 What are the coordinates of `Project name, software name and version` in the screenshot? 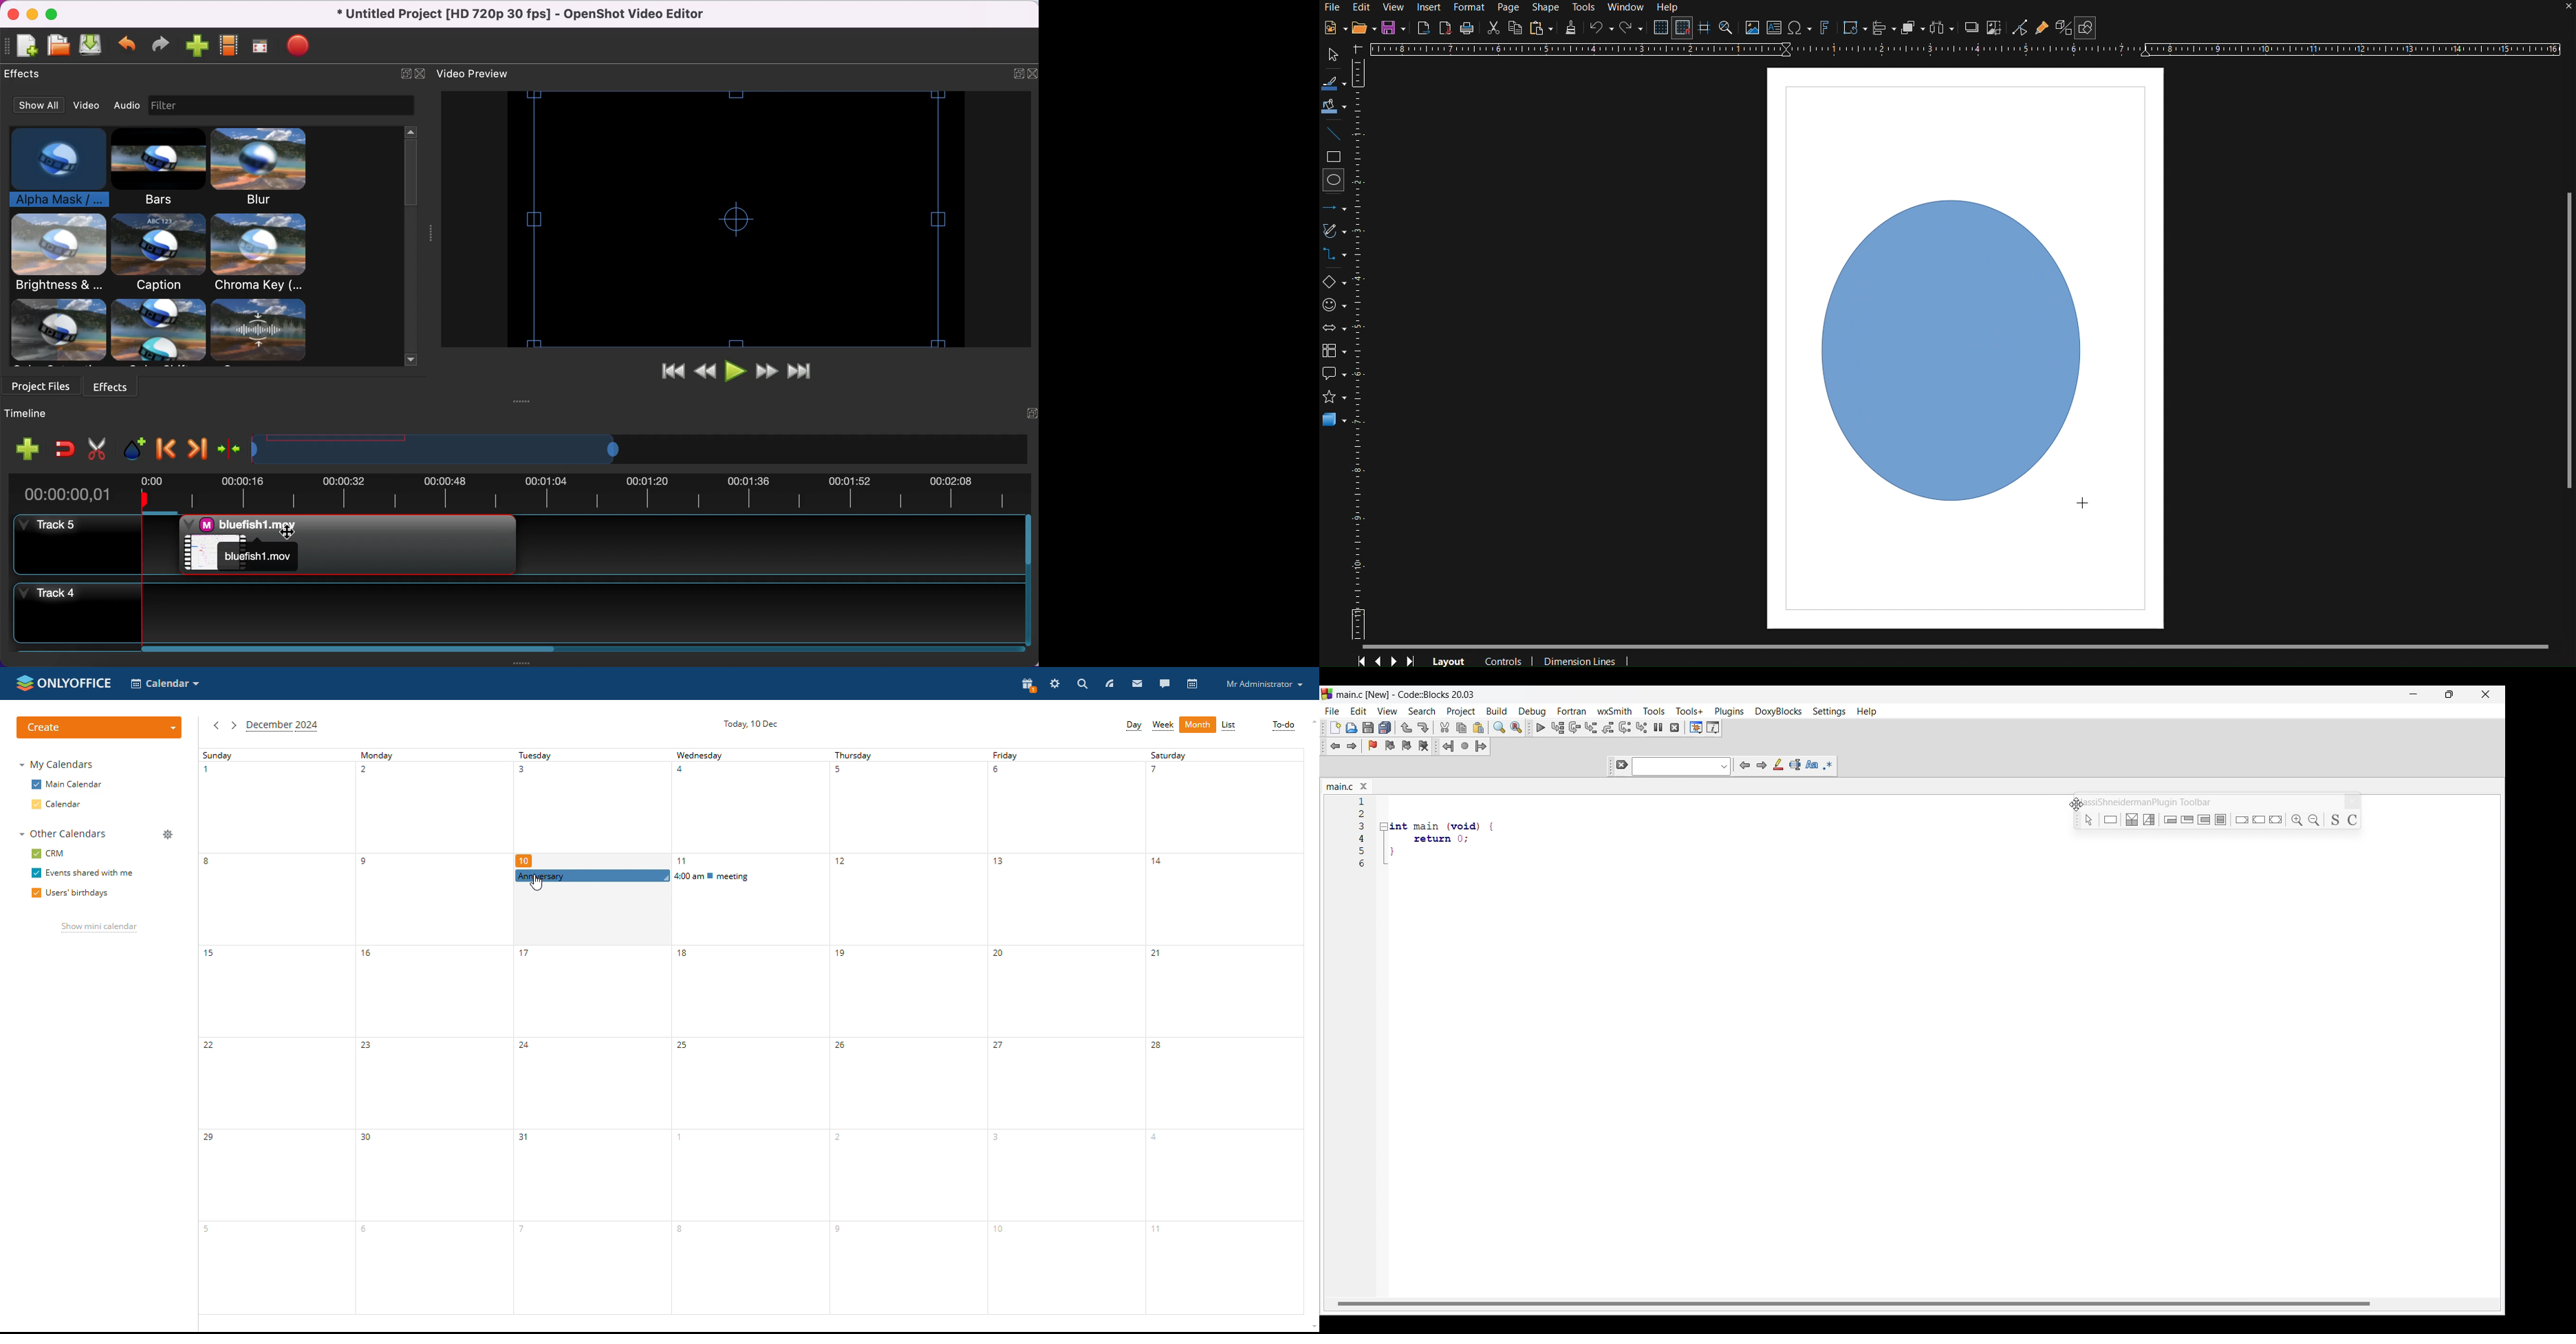 It's located at (1406, 694).